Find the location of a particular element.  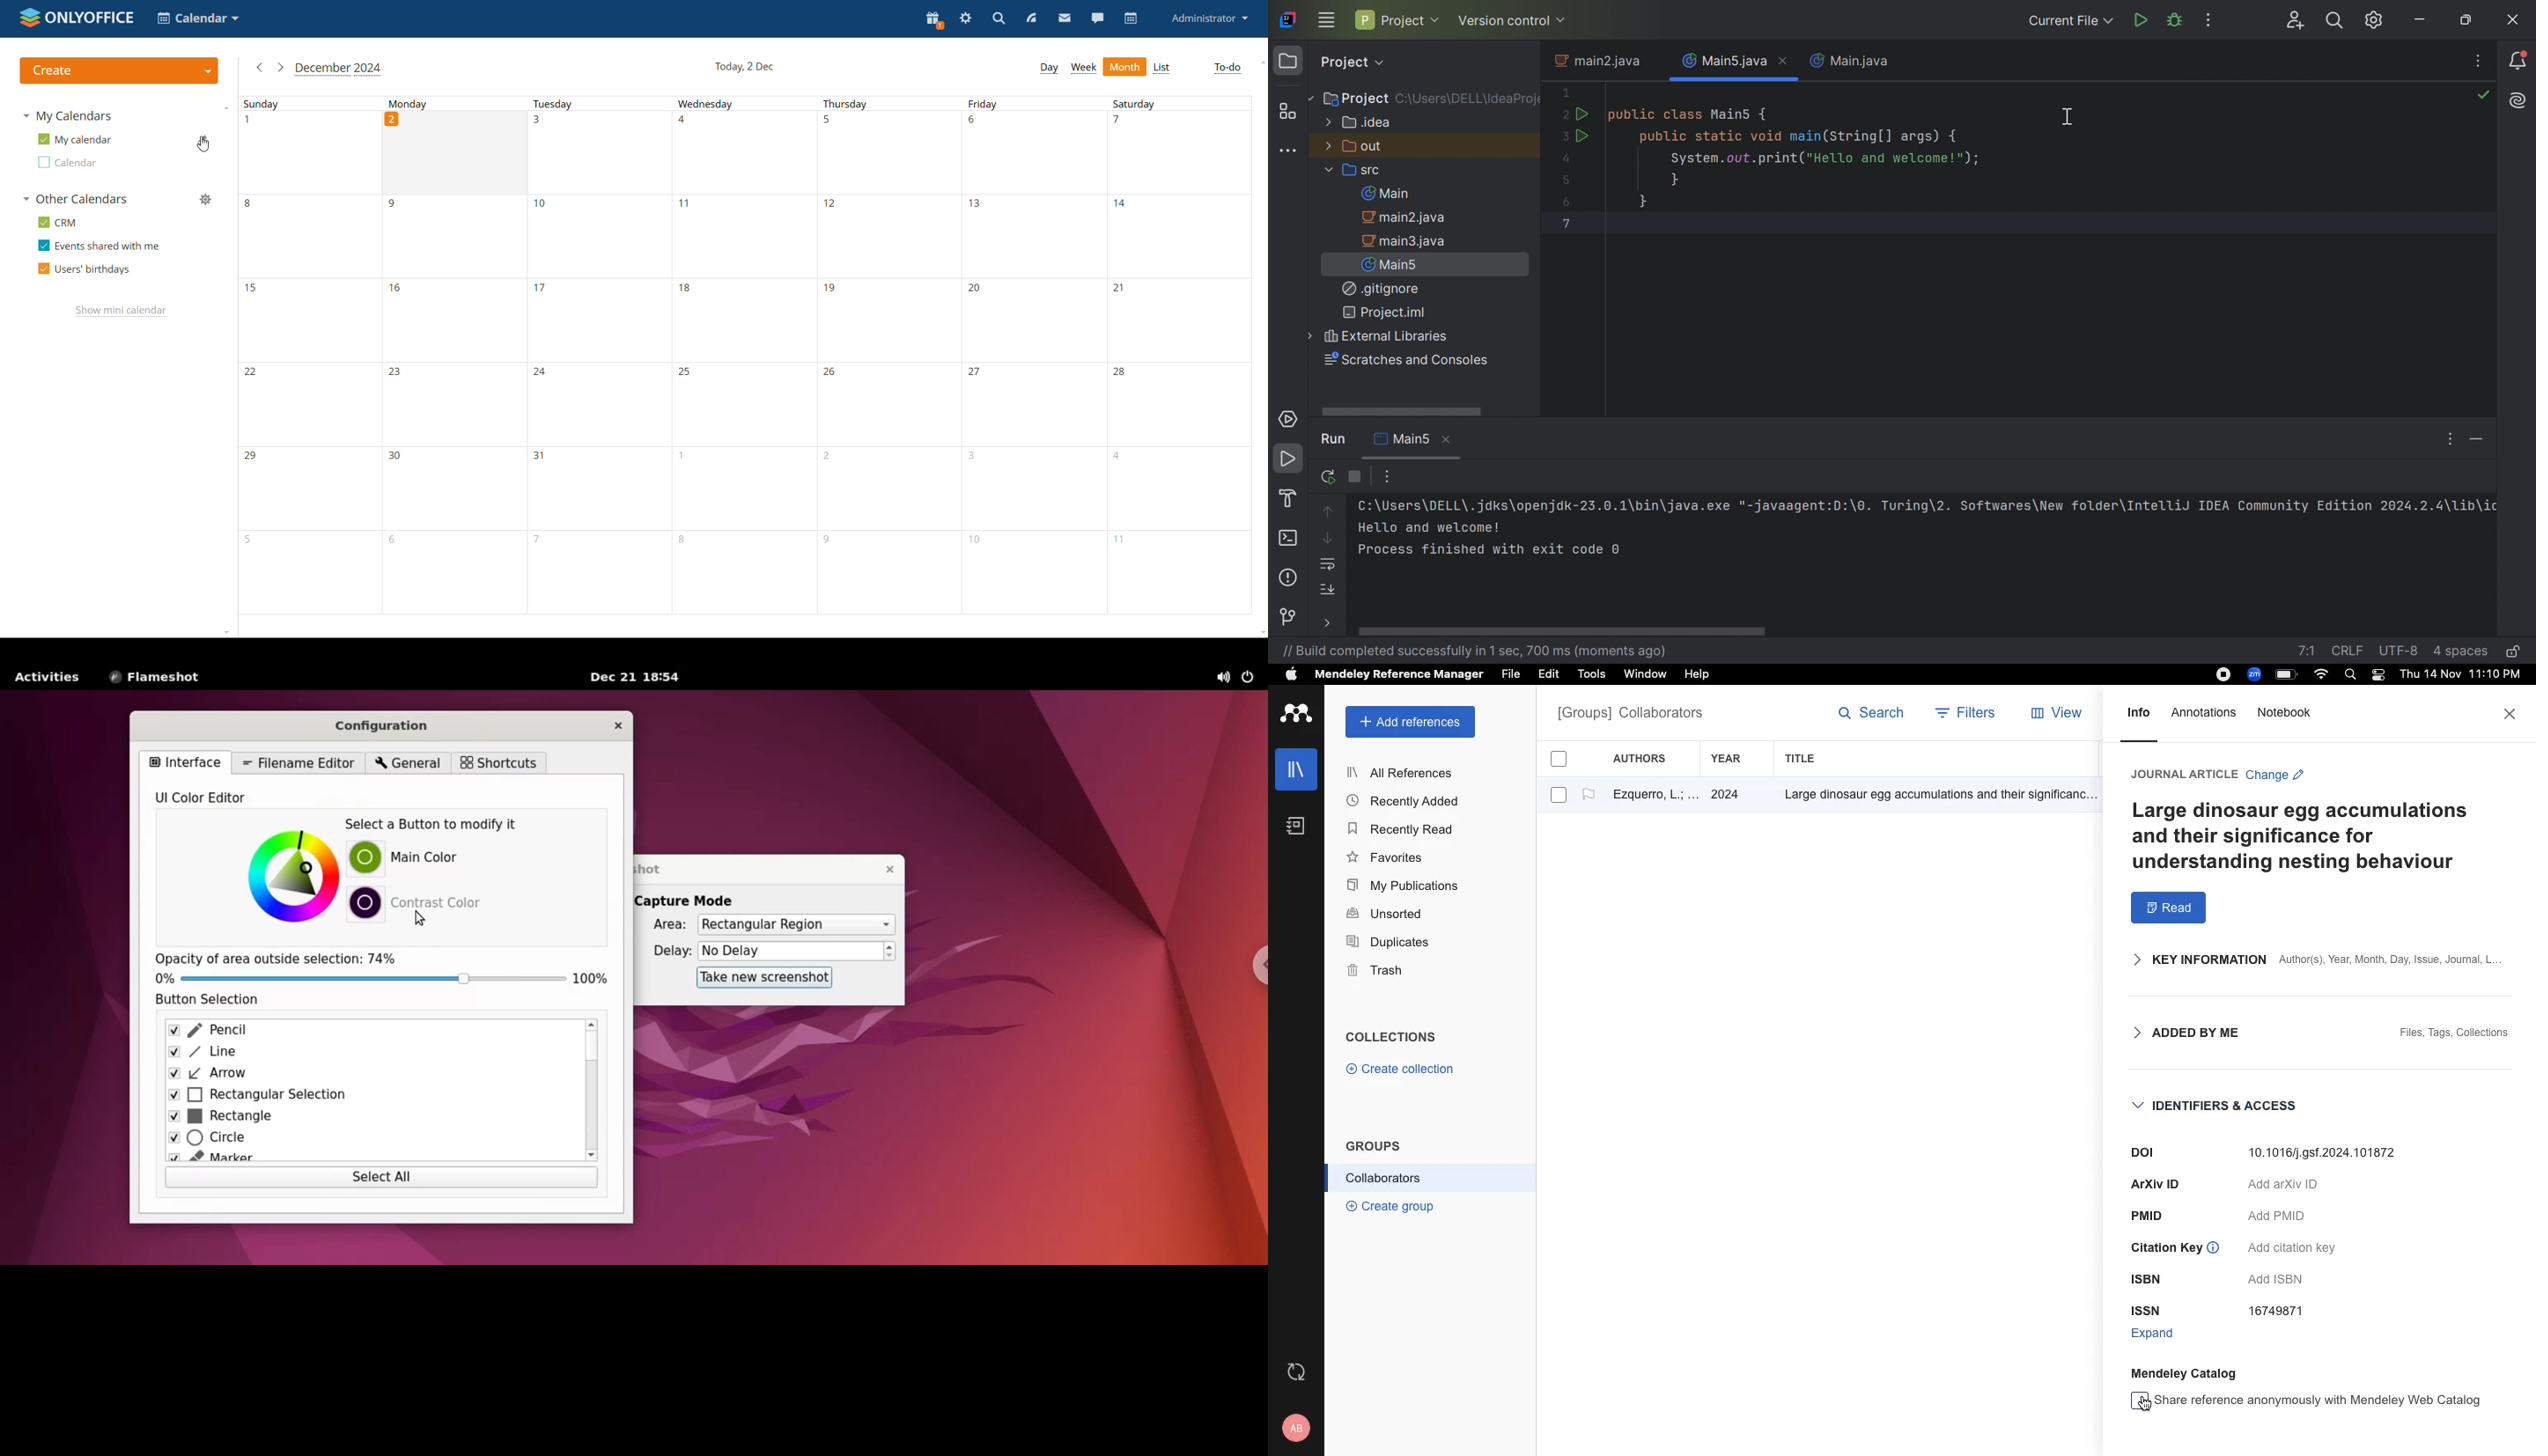

File is located at coordinates (1510, 673).